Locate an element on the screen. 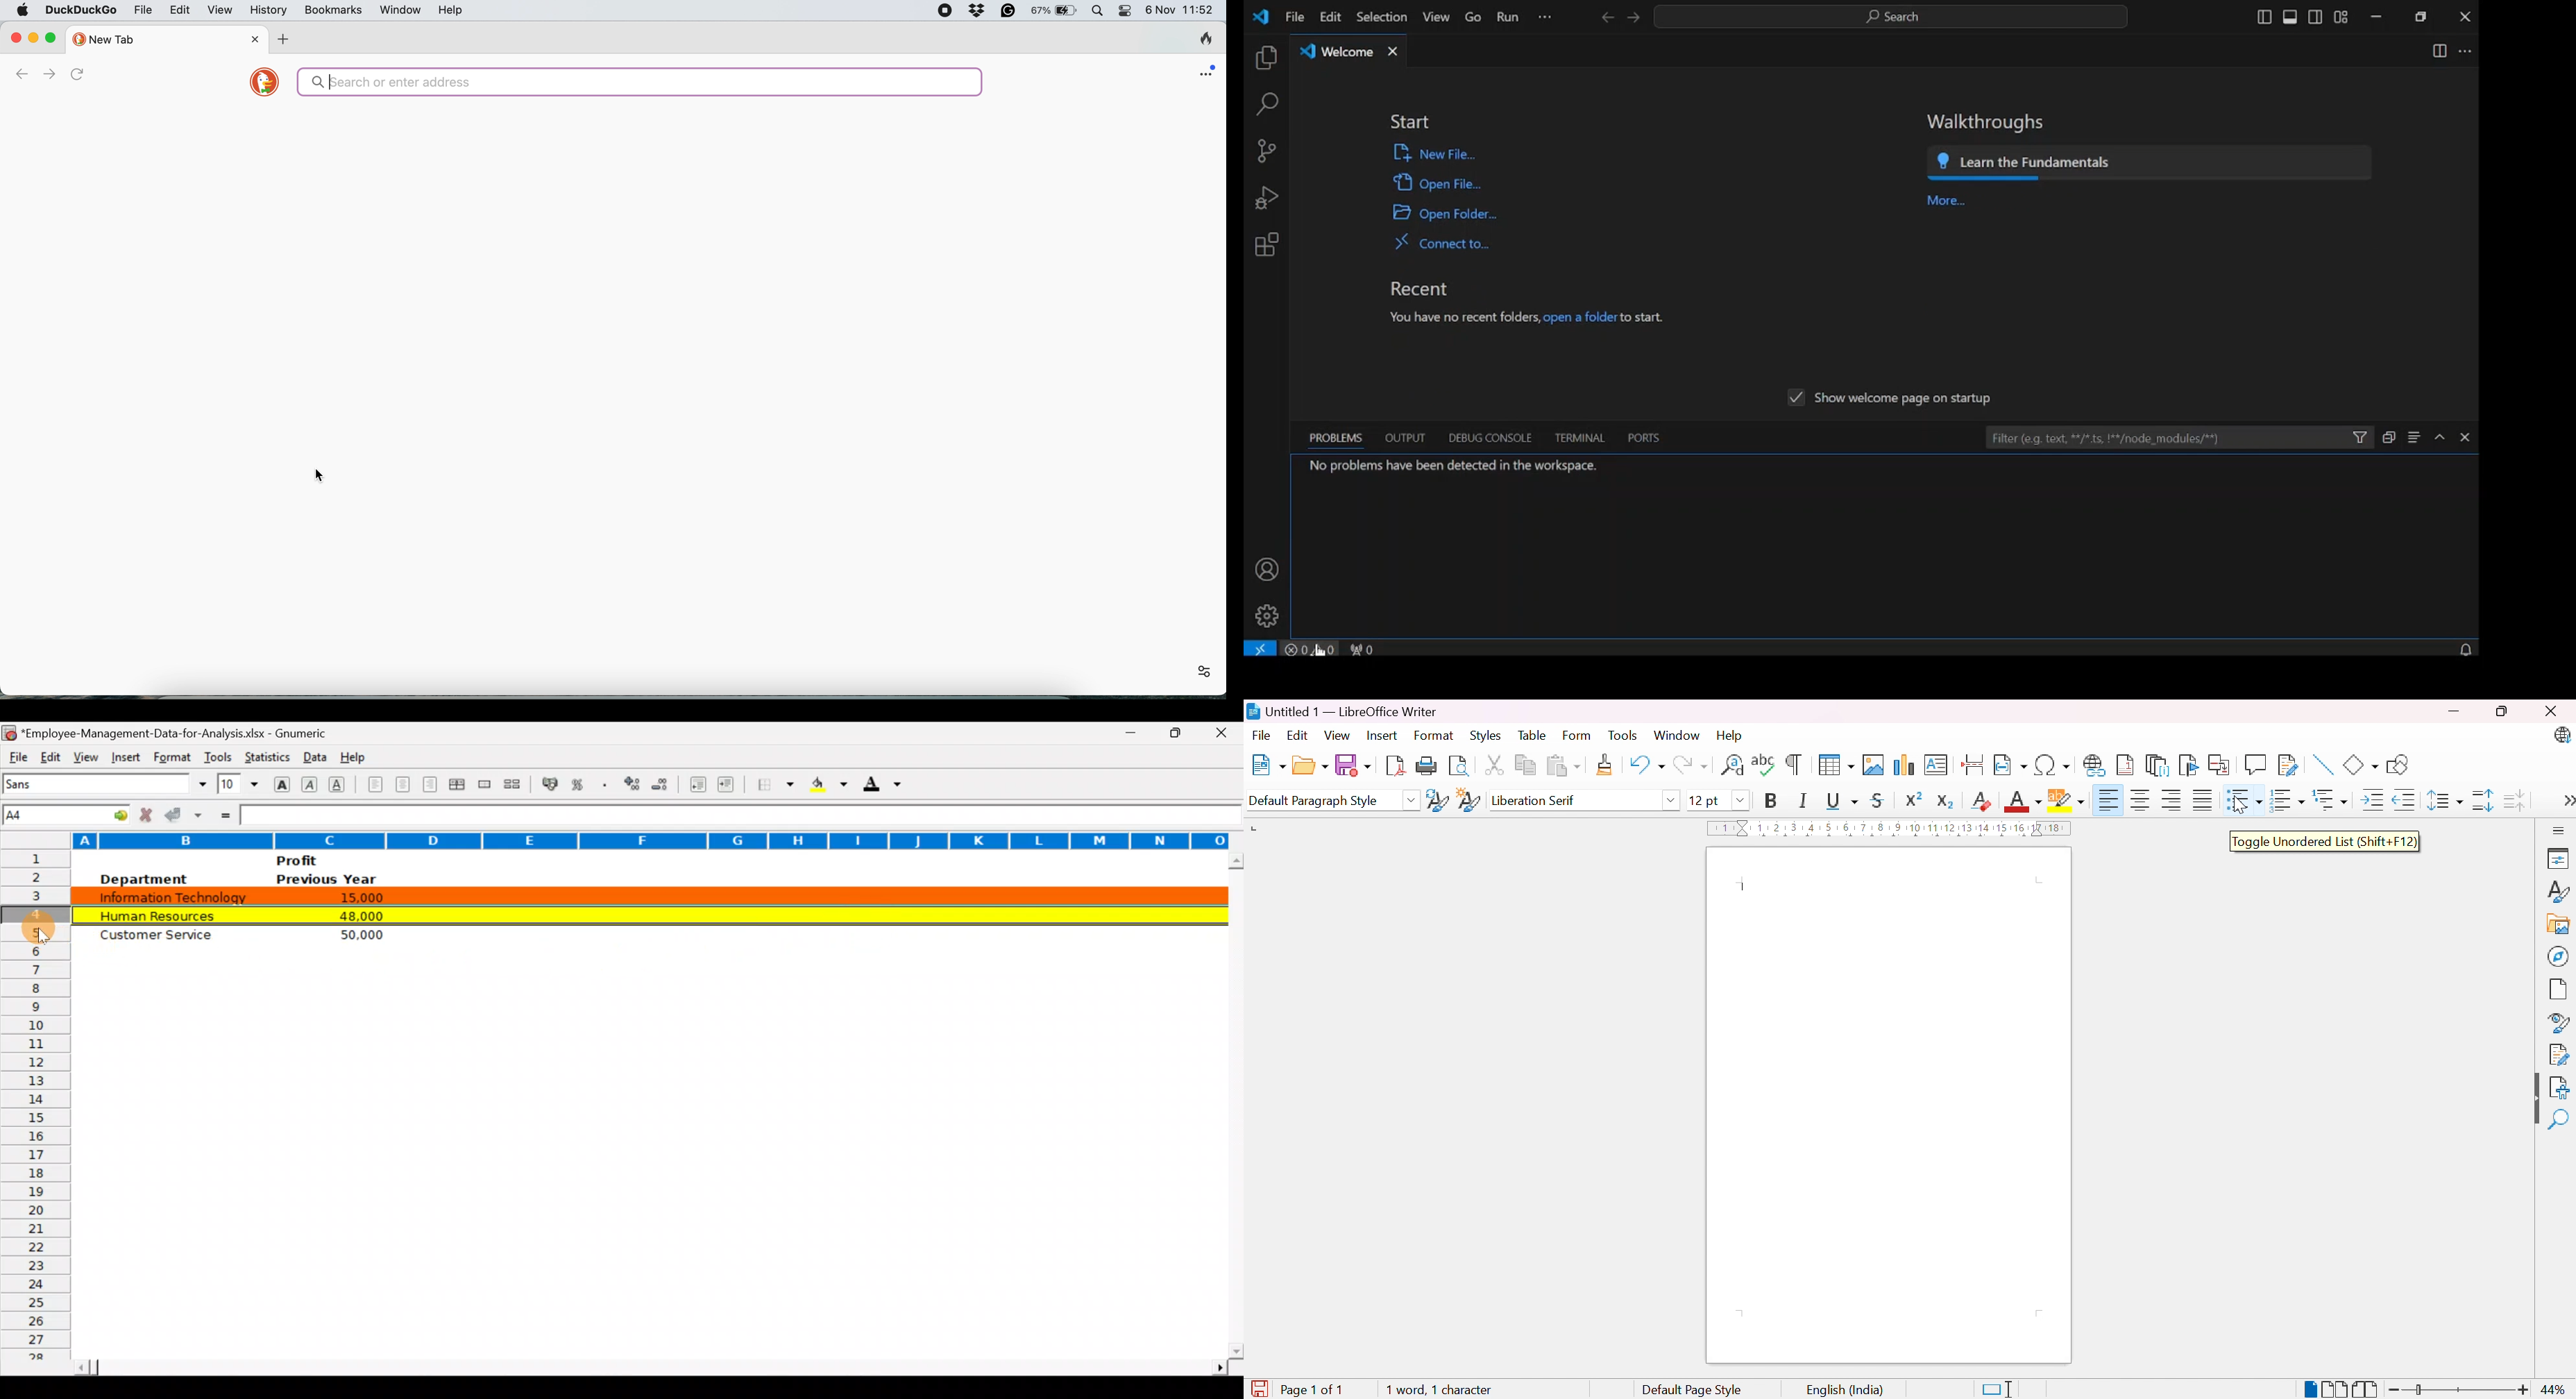 The image size is (2576, 1400). grammarly is located at coordinates (1009, 12).